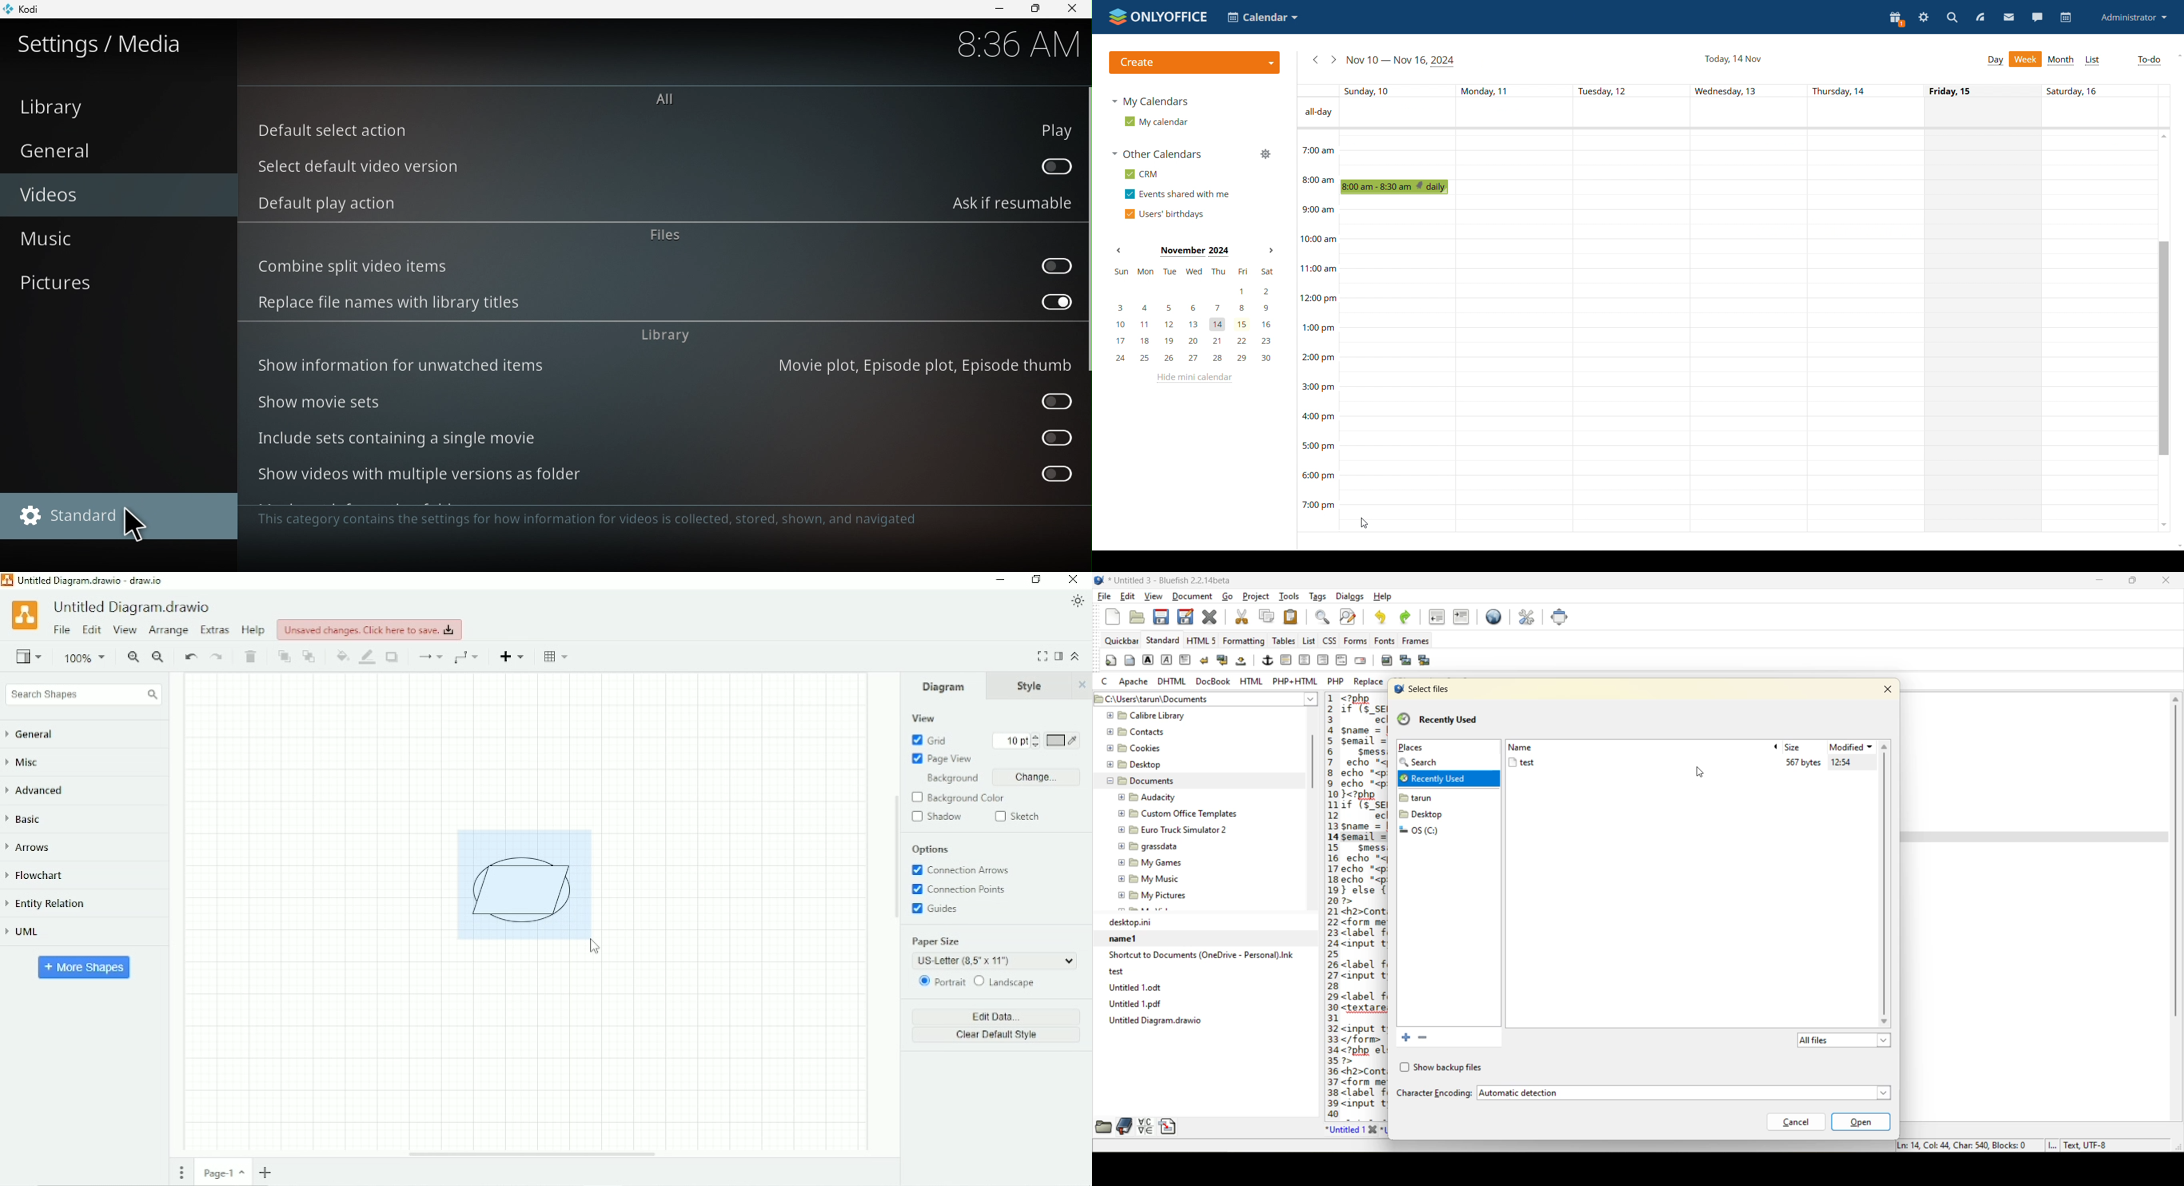 Image resolution: width=2184 pixels, height=1204 pixels. I want to click on vertical scrollbar, so click(2175, 906).